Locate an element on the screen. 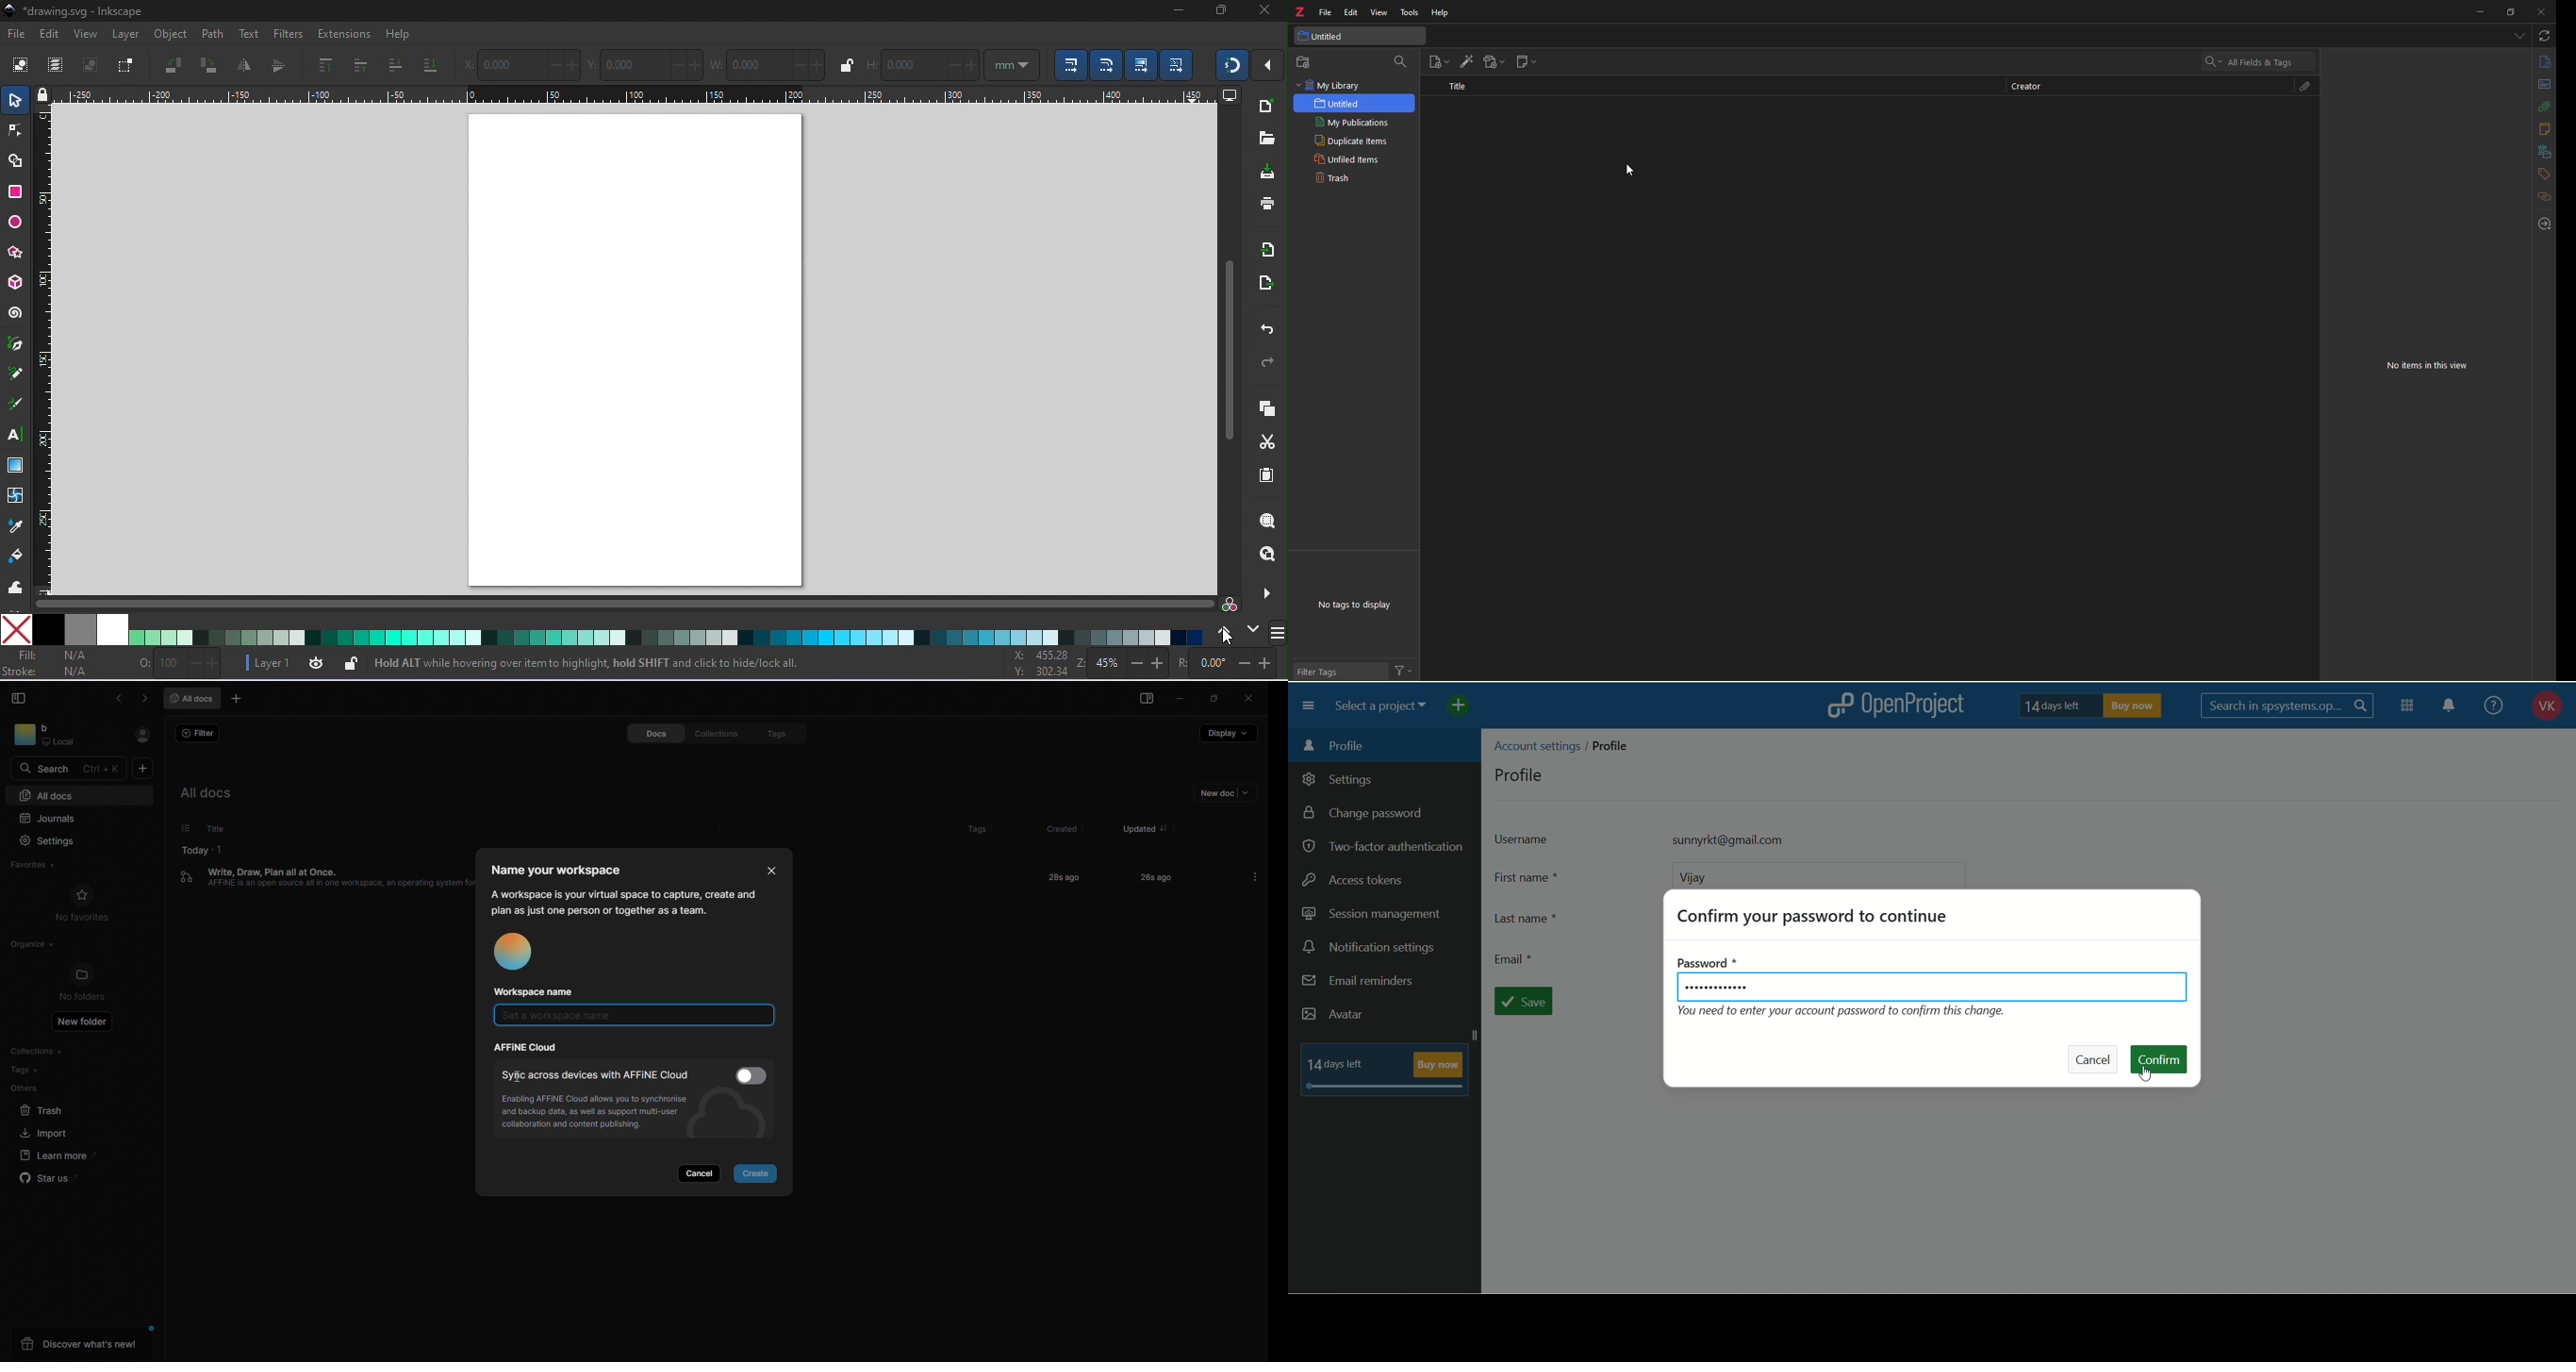 This screenshot has height=1372, width=2576. my publications is located at coordinates (1350, 122).